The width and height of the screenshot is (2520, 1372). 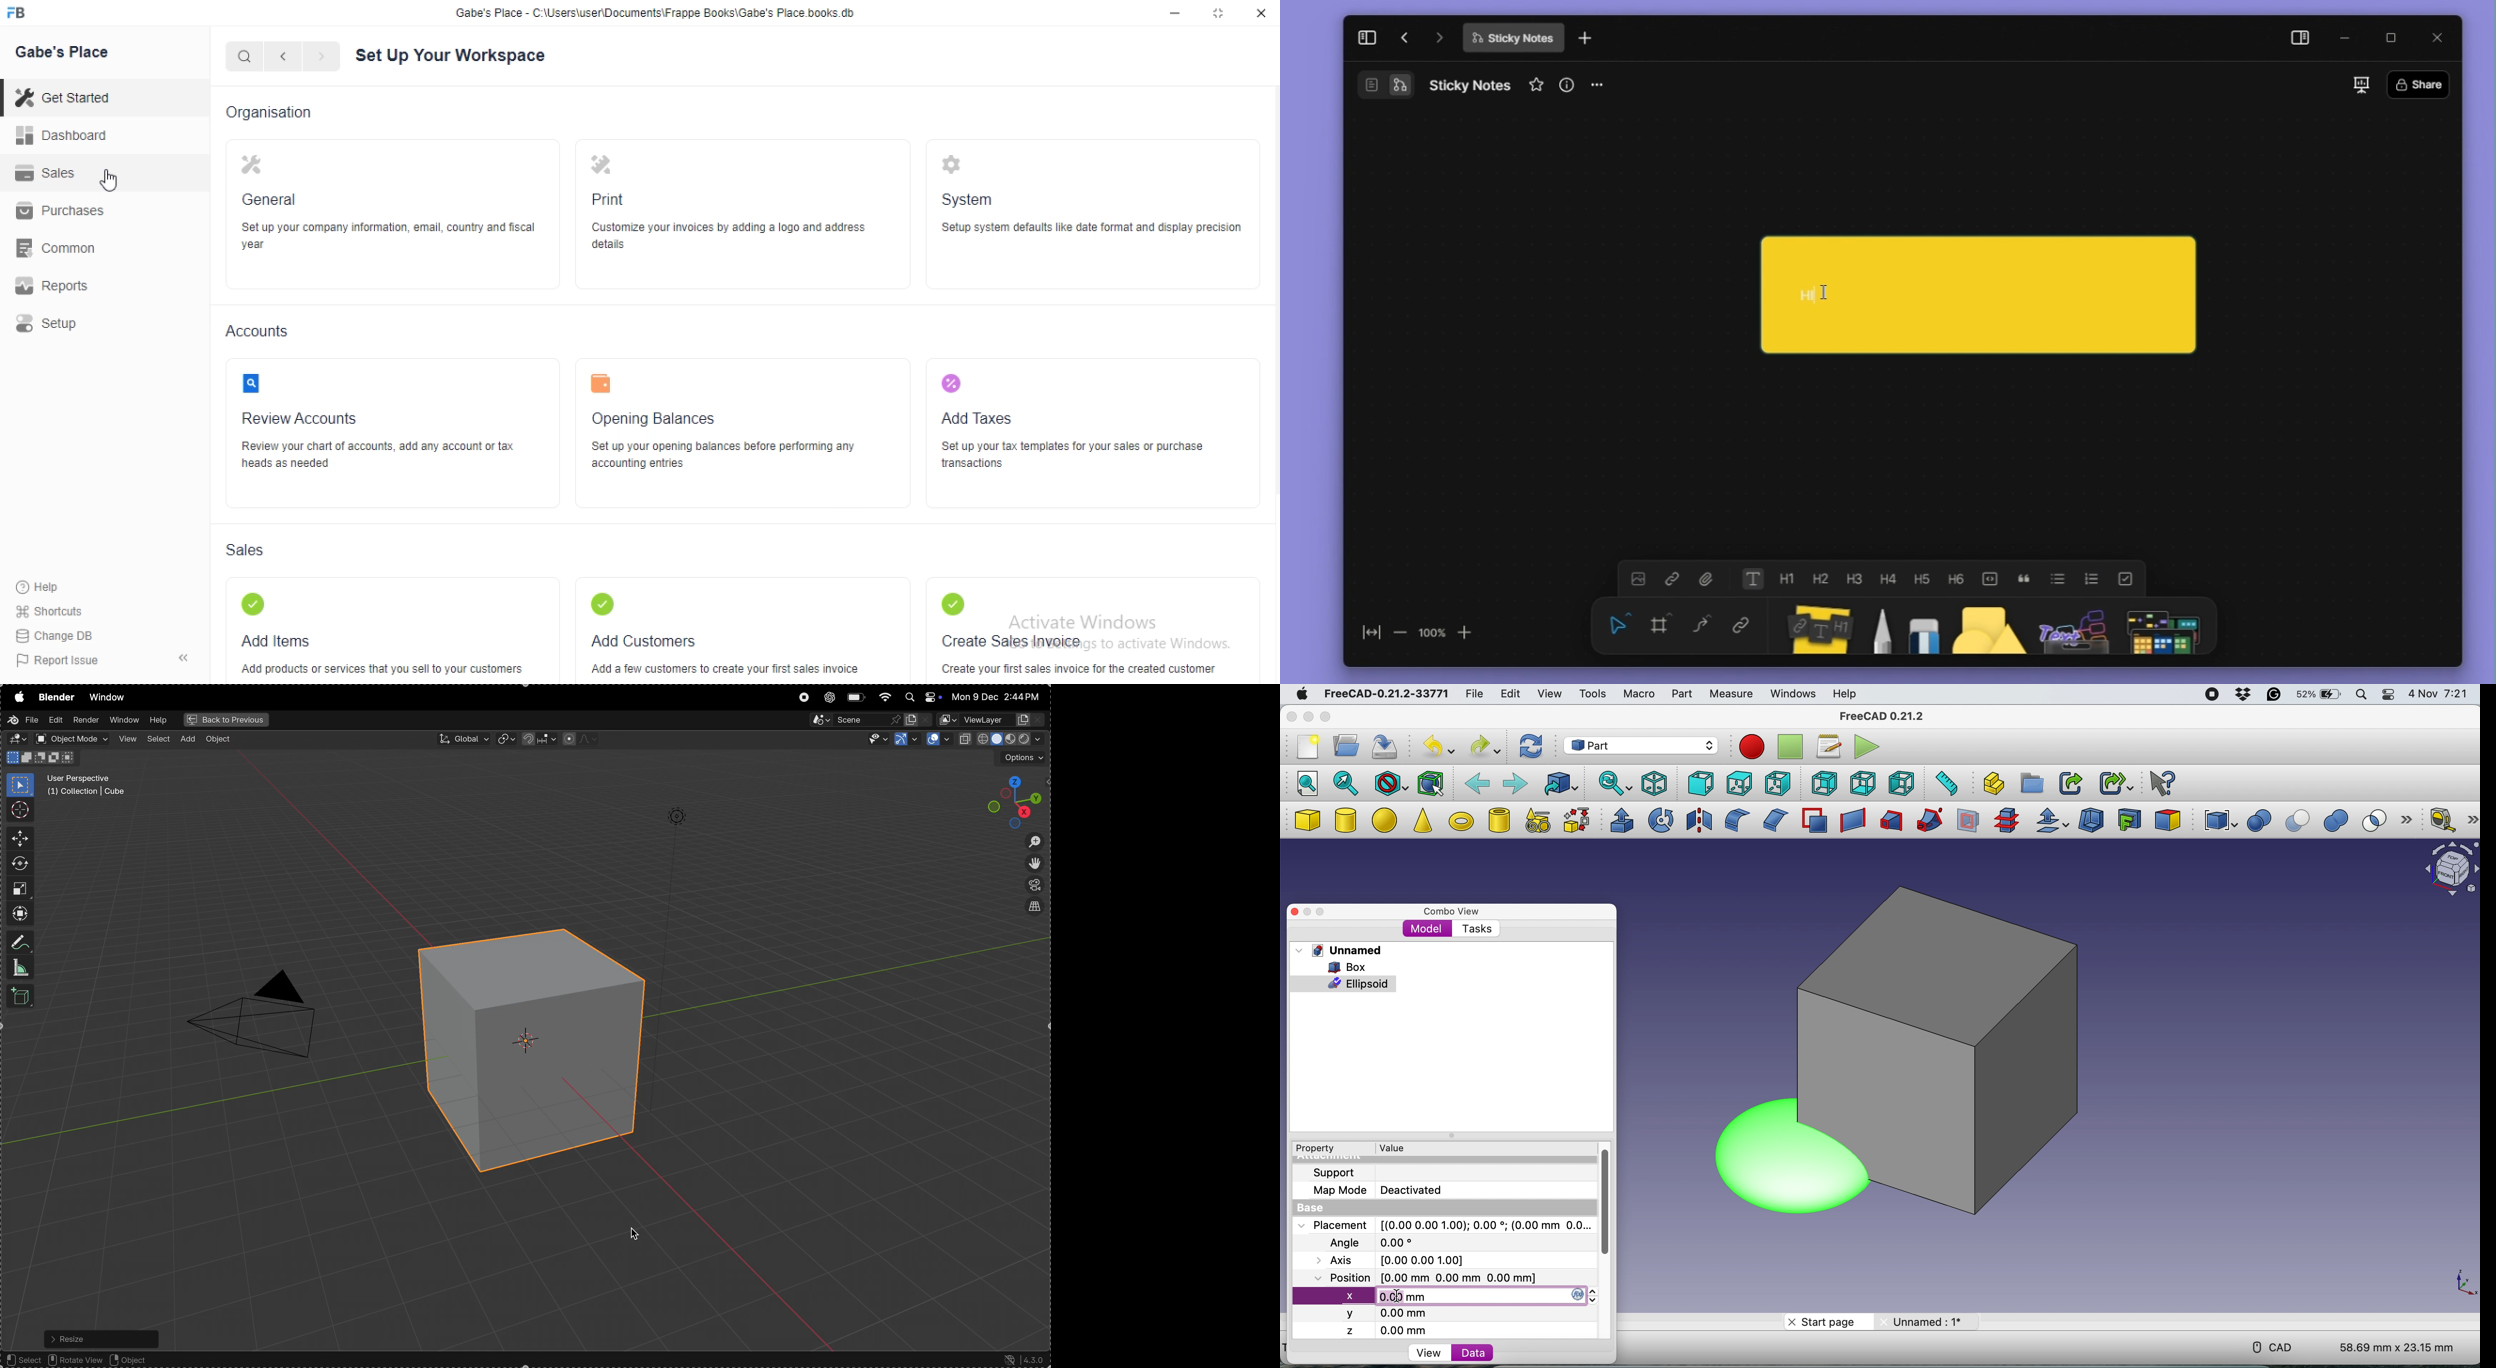 I want to click on view point, so click(x=1007, y=800).